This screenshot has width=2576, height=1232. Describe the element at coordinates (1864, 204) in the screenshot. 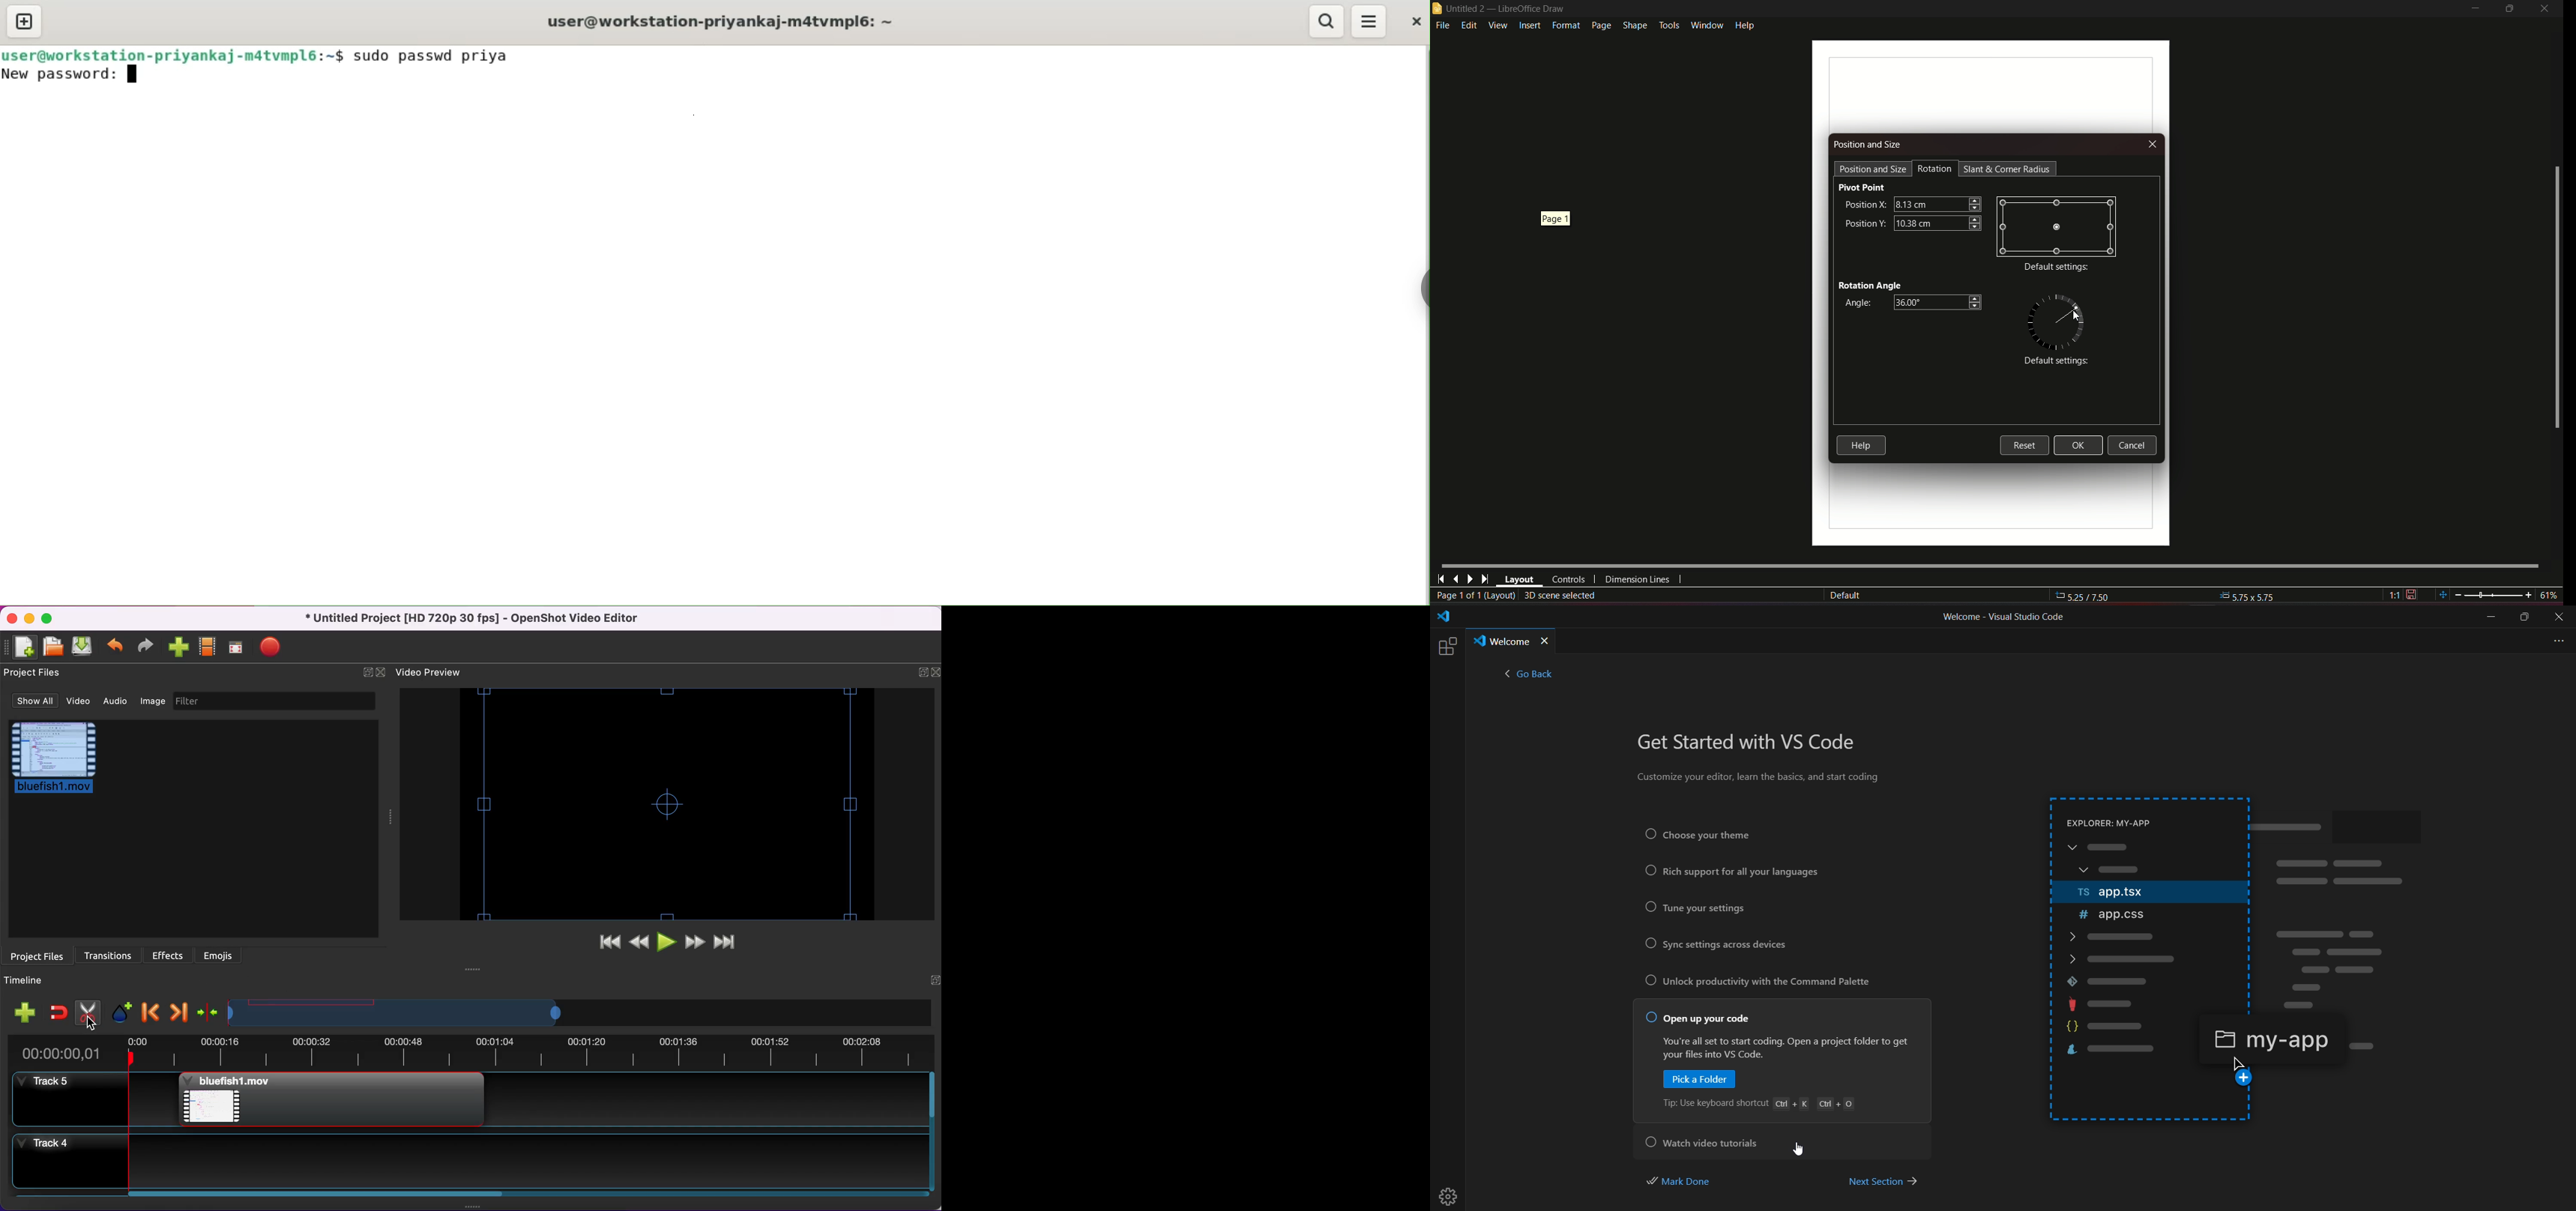

I see `Position X` at that location.